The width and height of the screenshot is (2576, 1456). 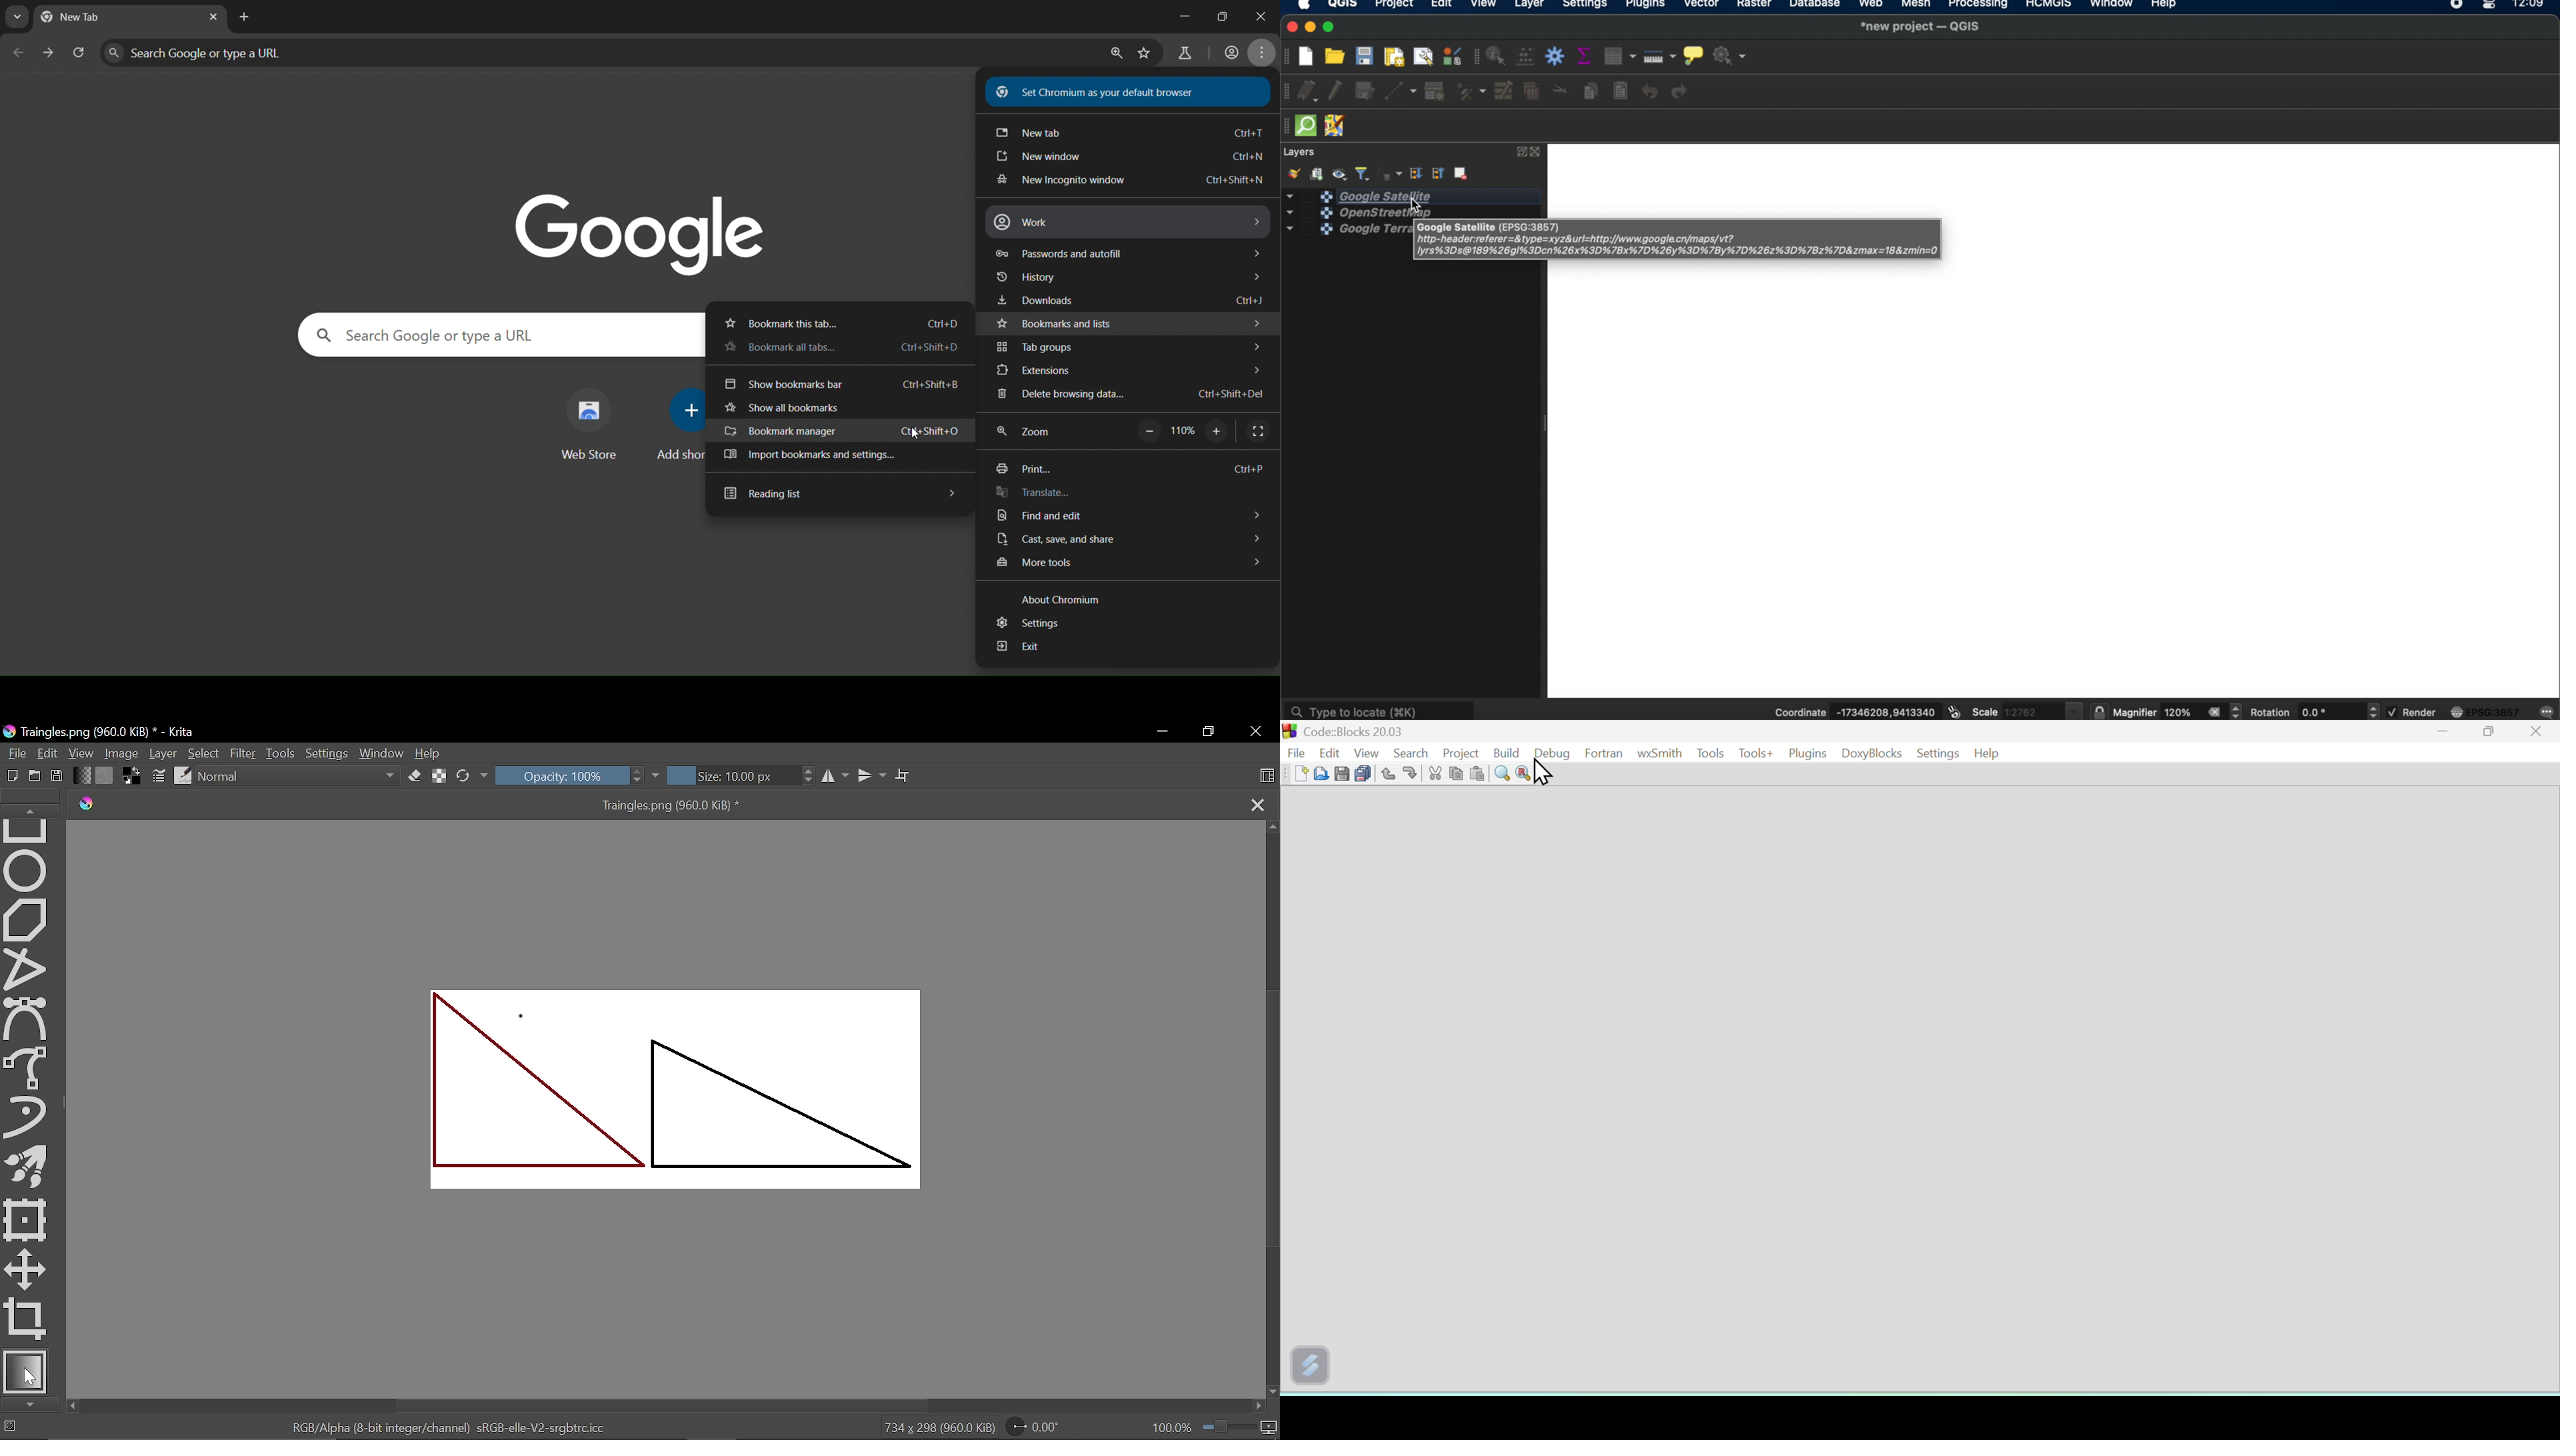 I want to click on QGIS, so click(x=1343, y=5).